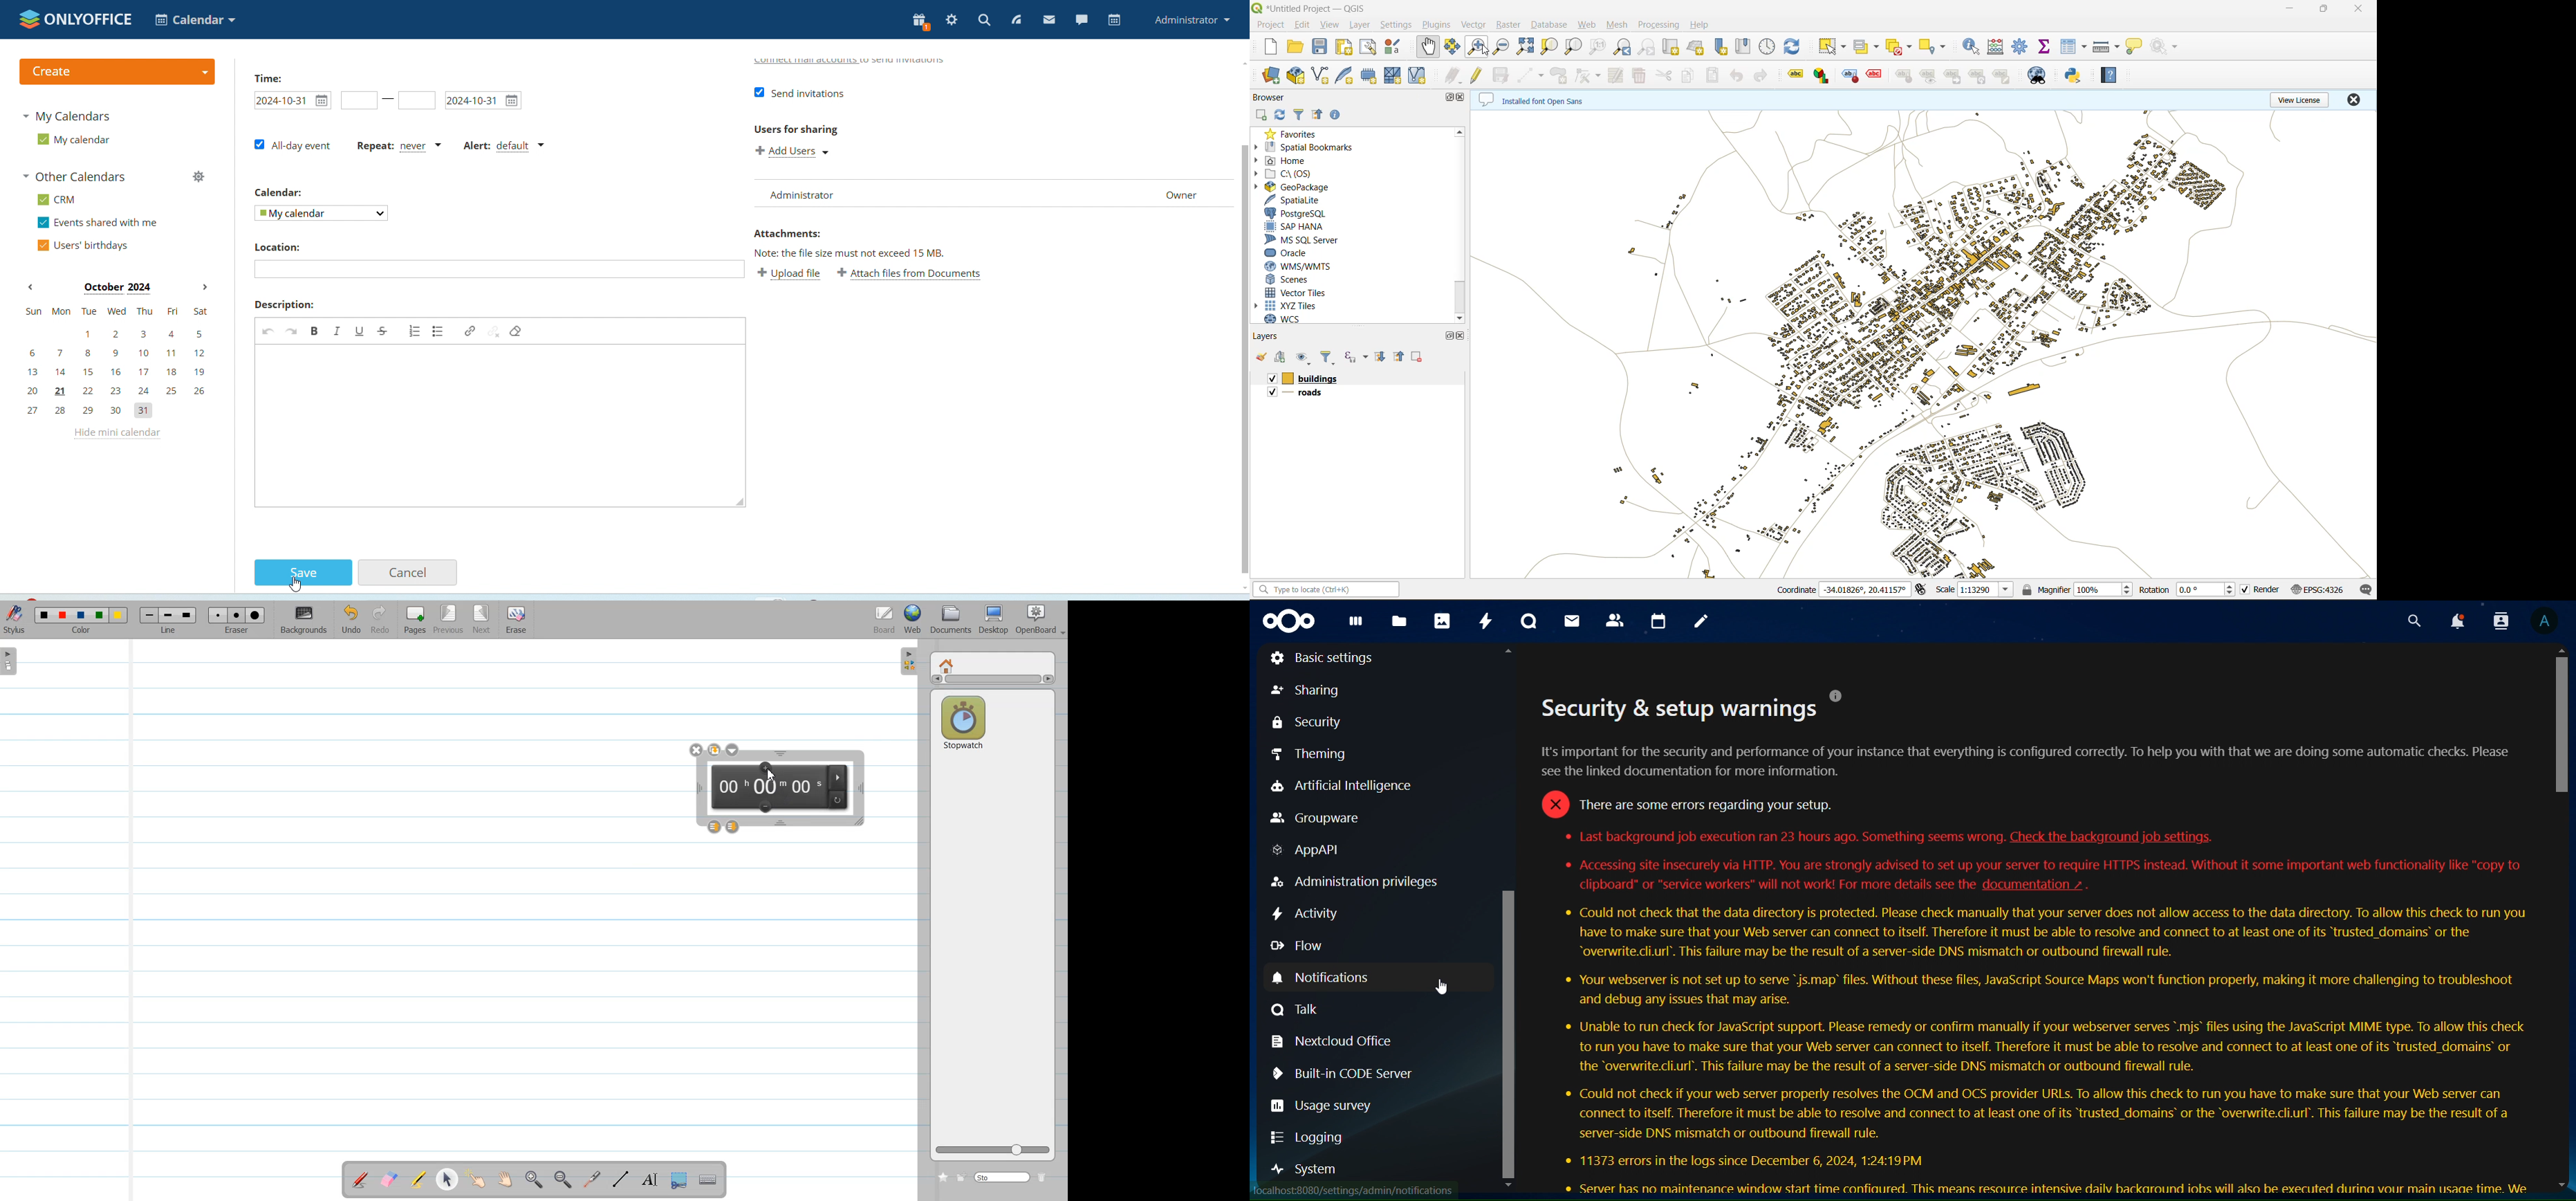 The height and width of the screenshot is (1204, 2576). I want to click on Forward Label, so click(1953, 77).